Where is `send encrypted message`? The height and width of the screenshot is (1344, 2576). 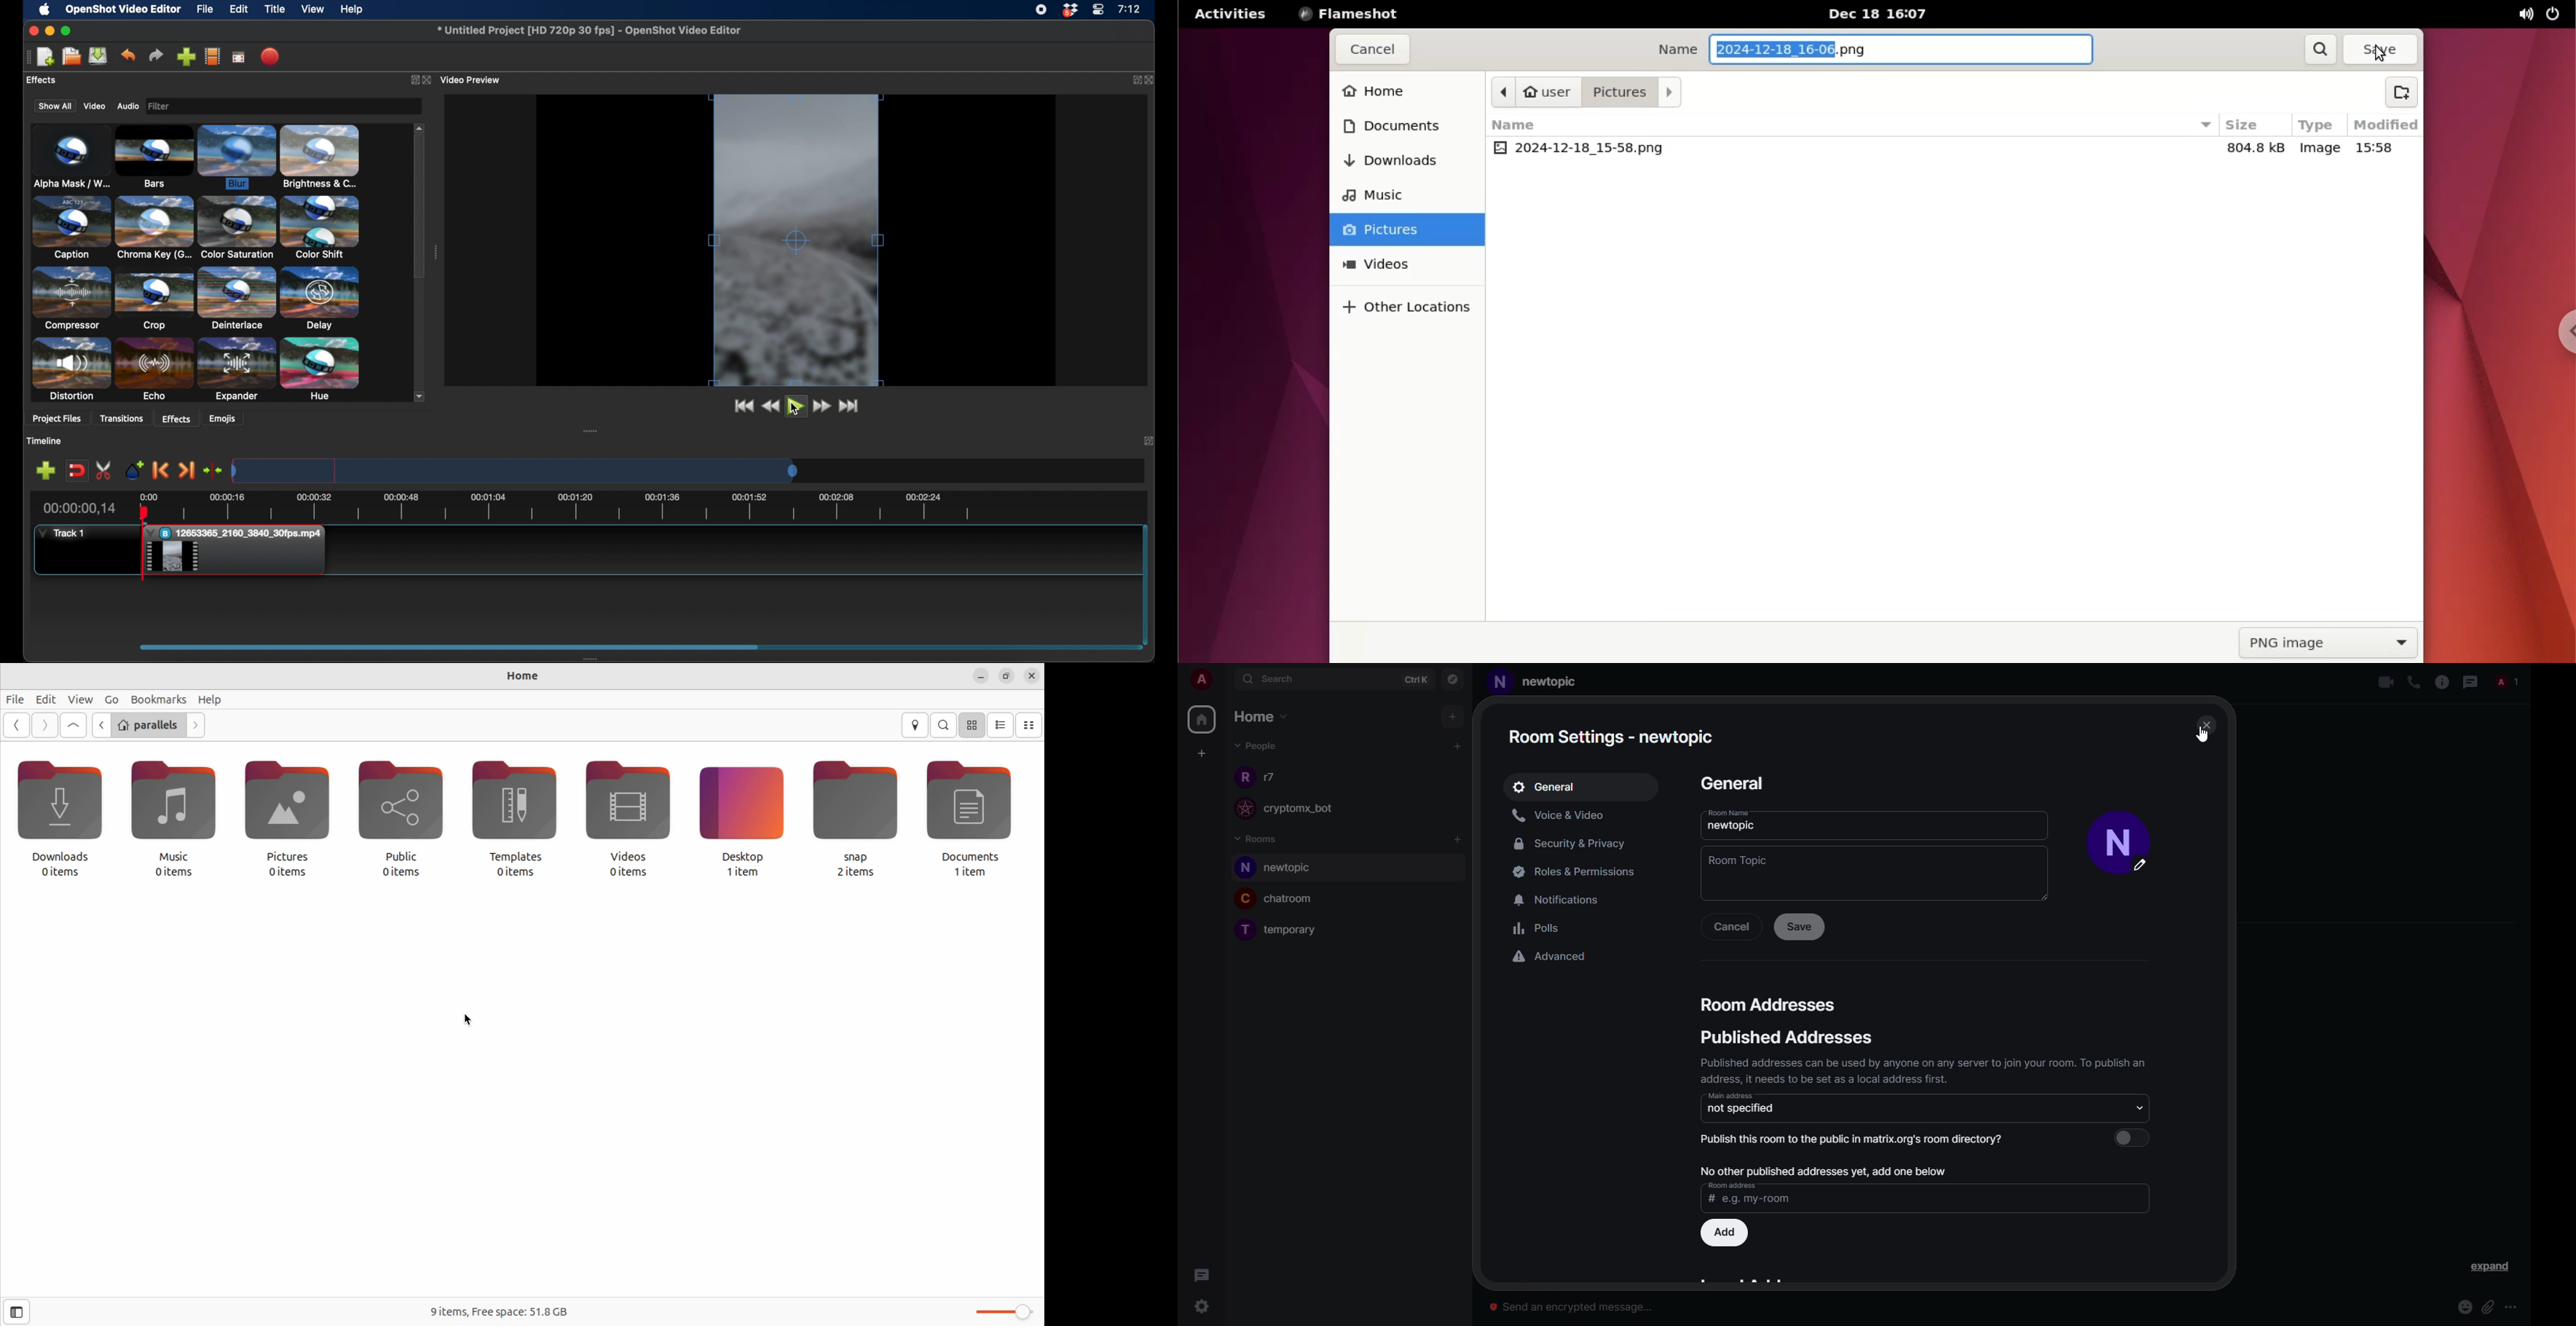
send encrypted message is located at coordinates (1574, 1303).